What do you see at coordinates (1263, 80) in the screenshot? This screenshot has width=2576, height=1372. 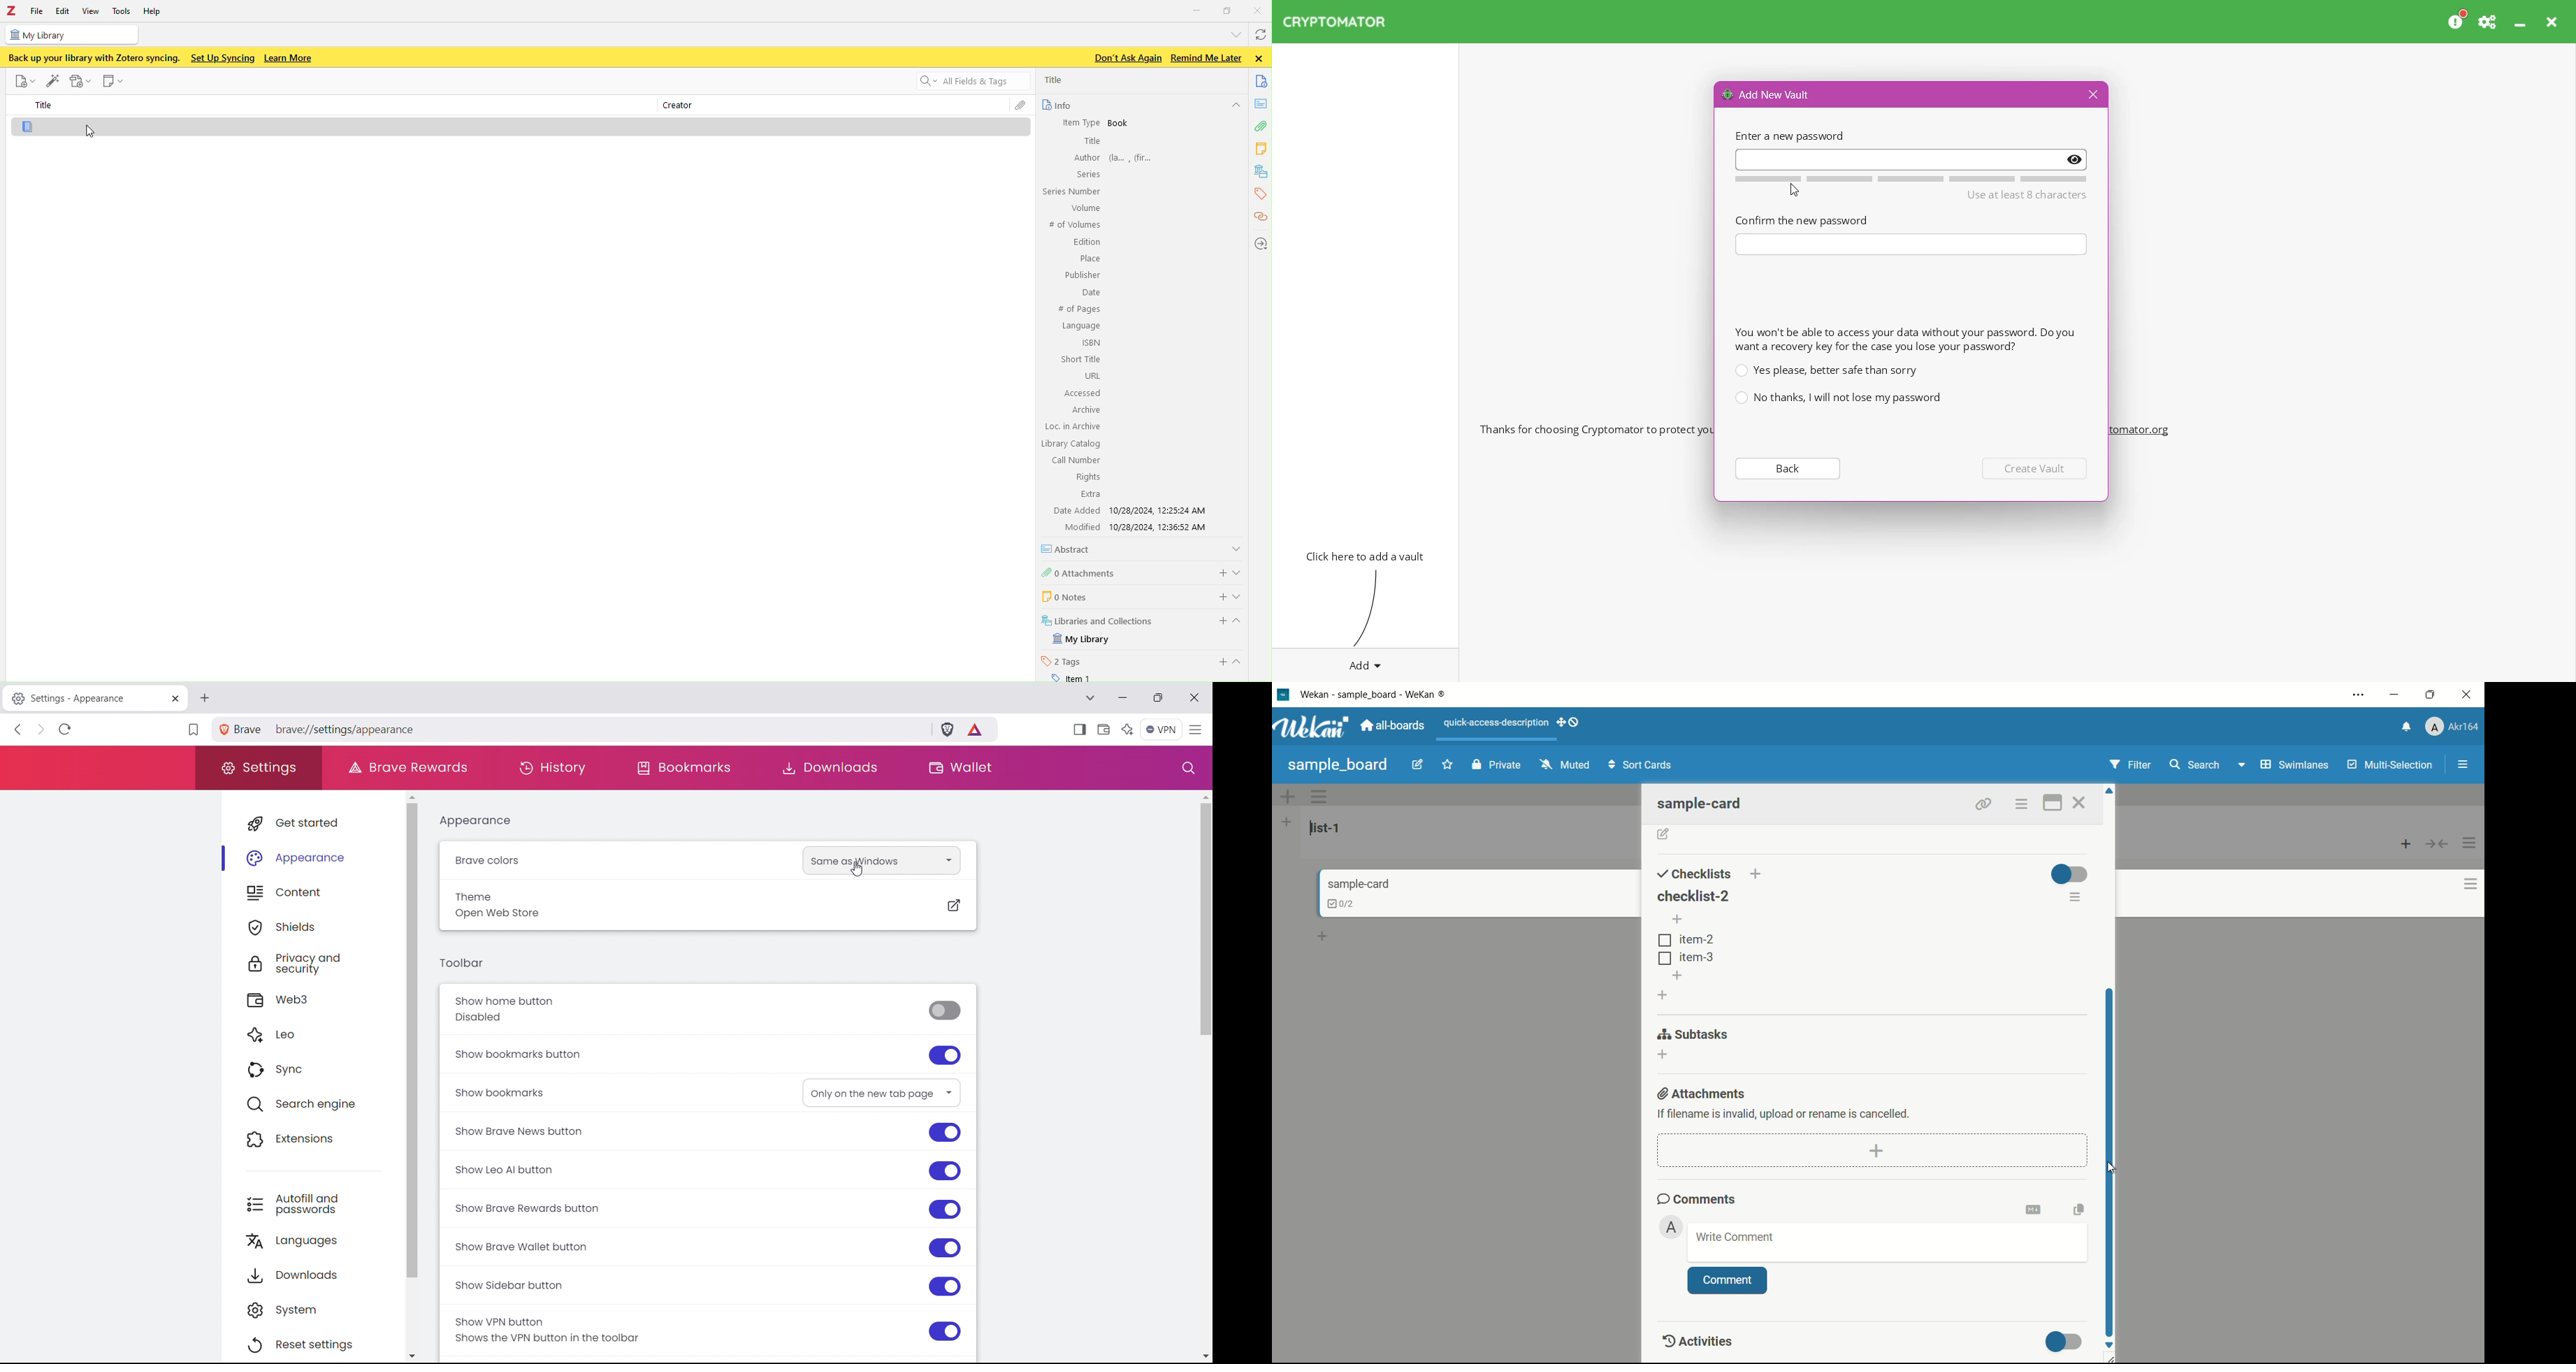 I see `documents` at bounding box center [1263, 80].